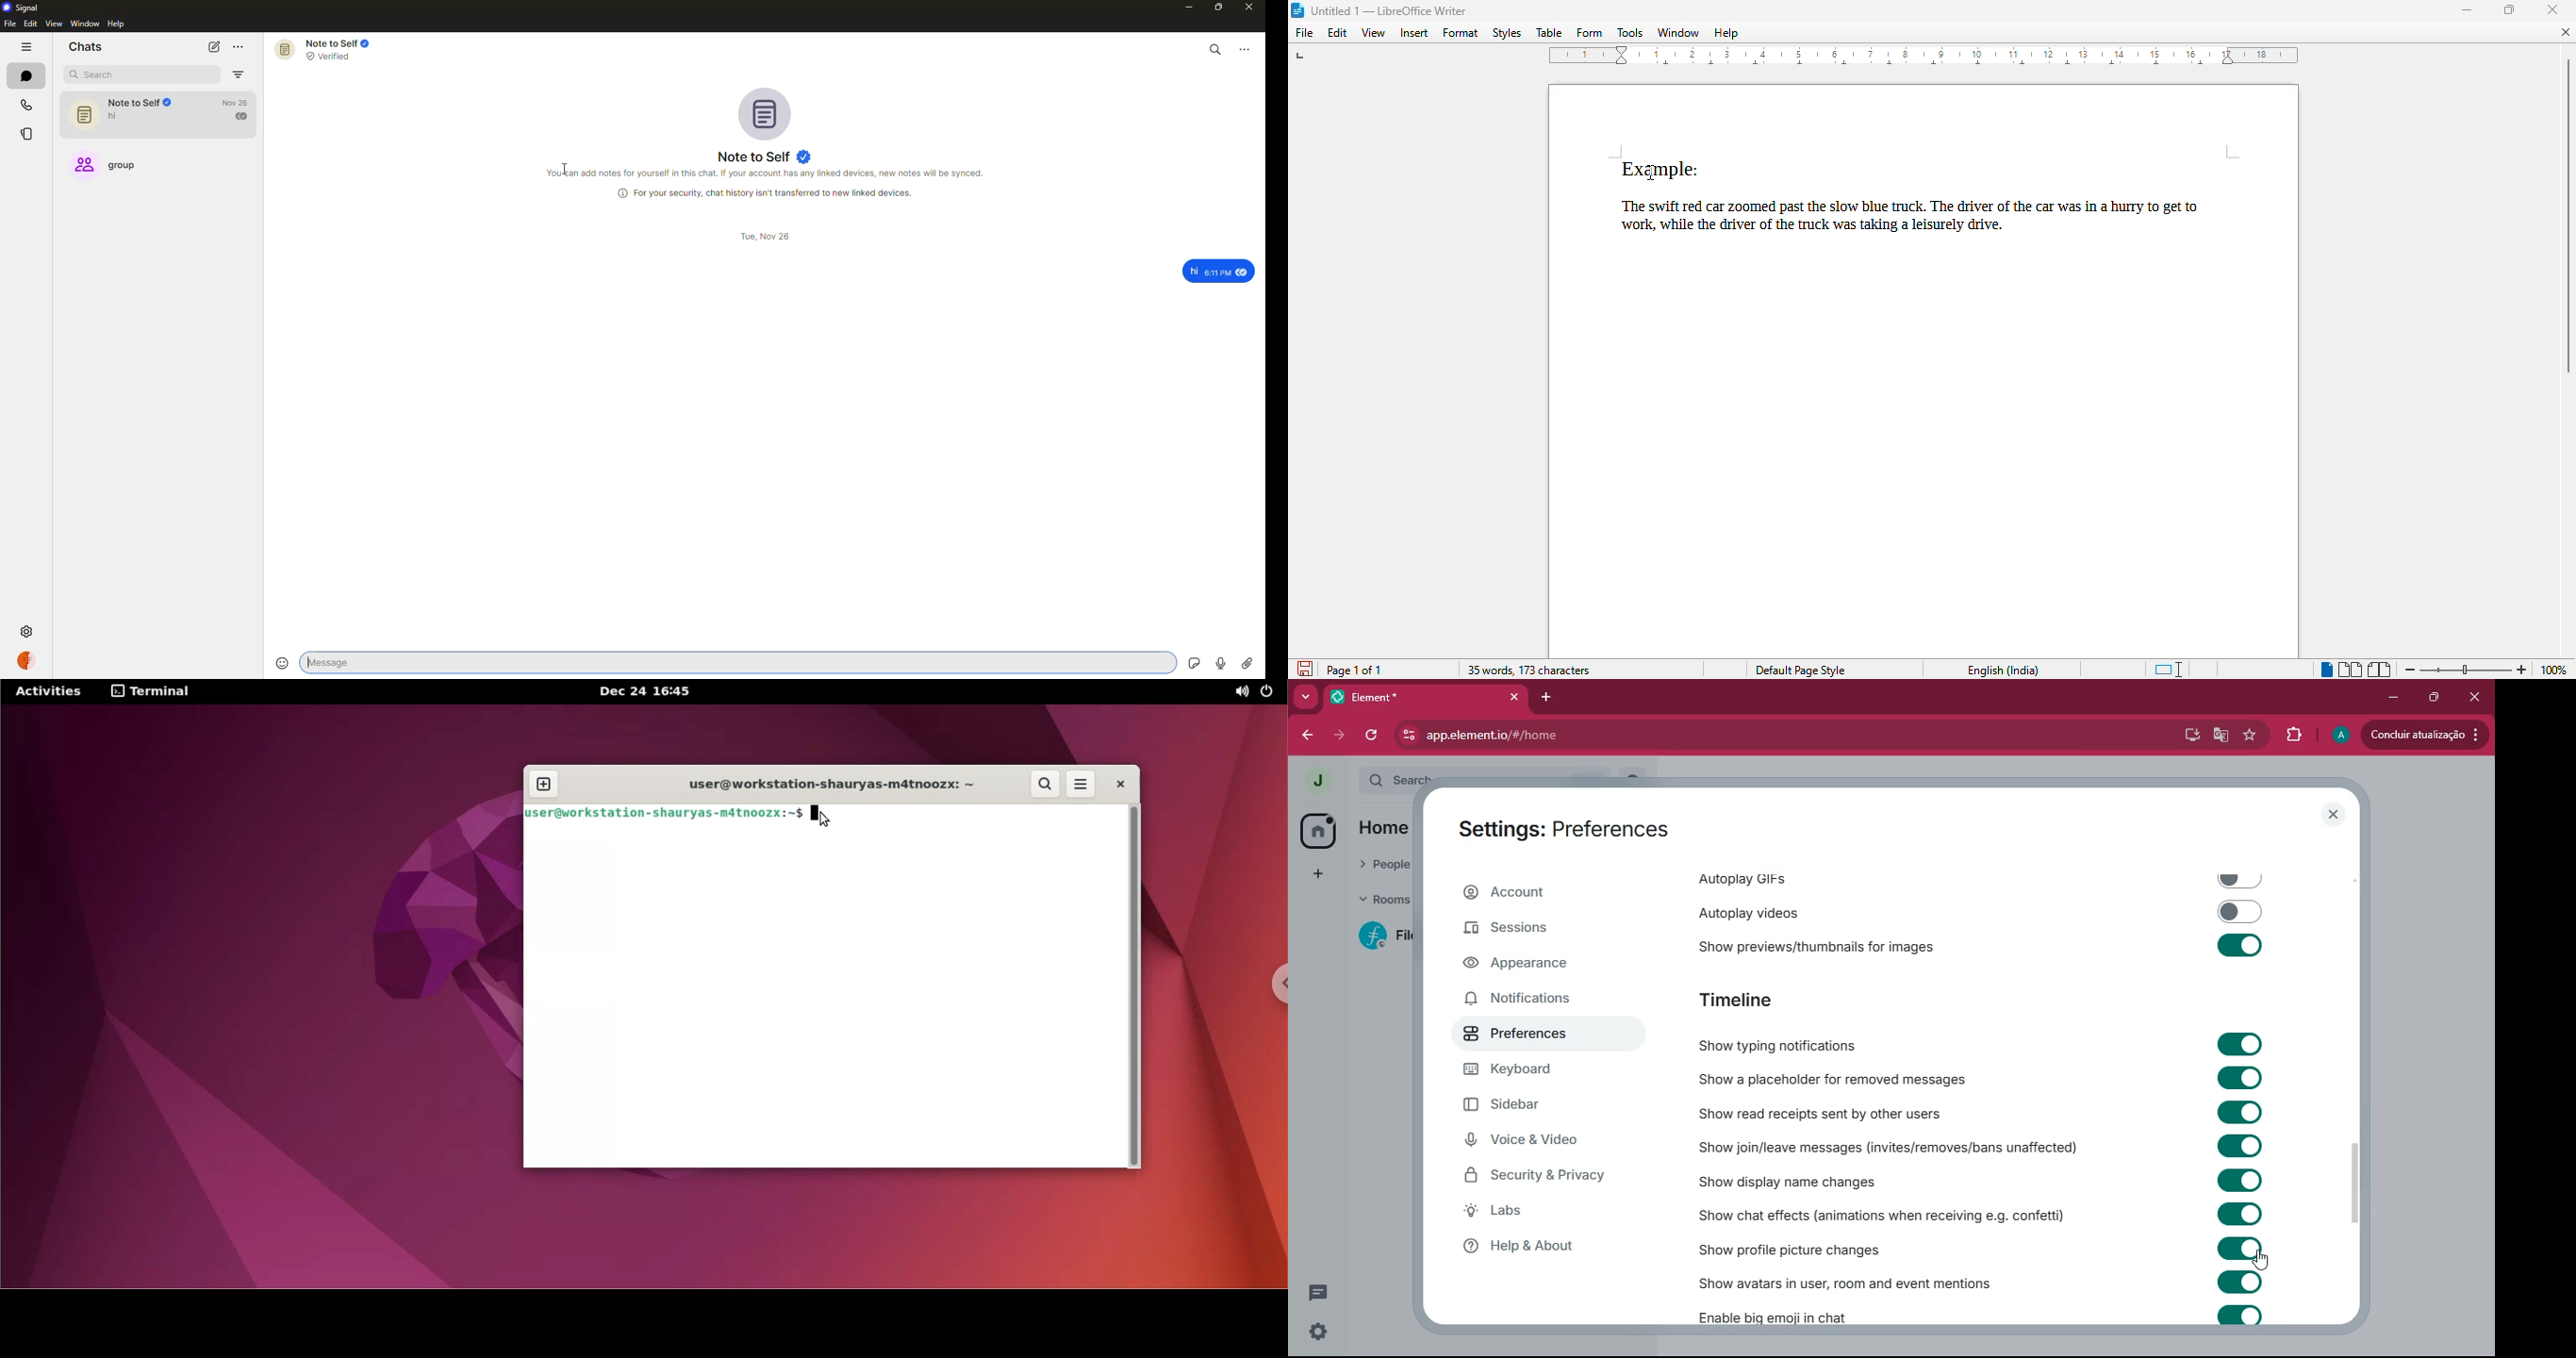  What do you see at coordinates (1317, 1295) in the screenshot?
I see `conversation` at bounding box center [1317, 1295].